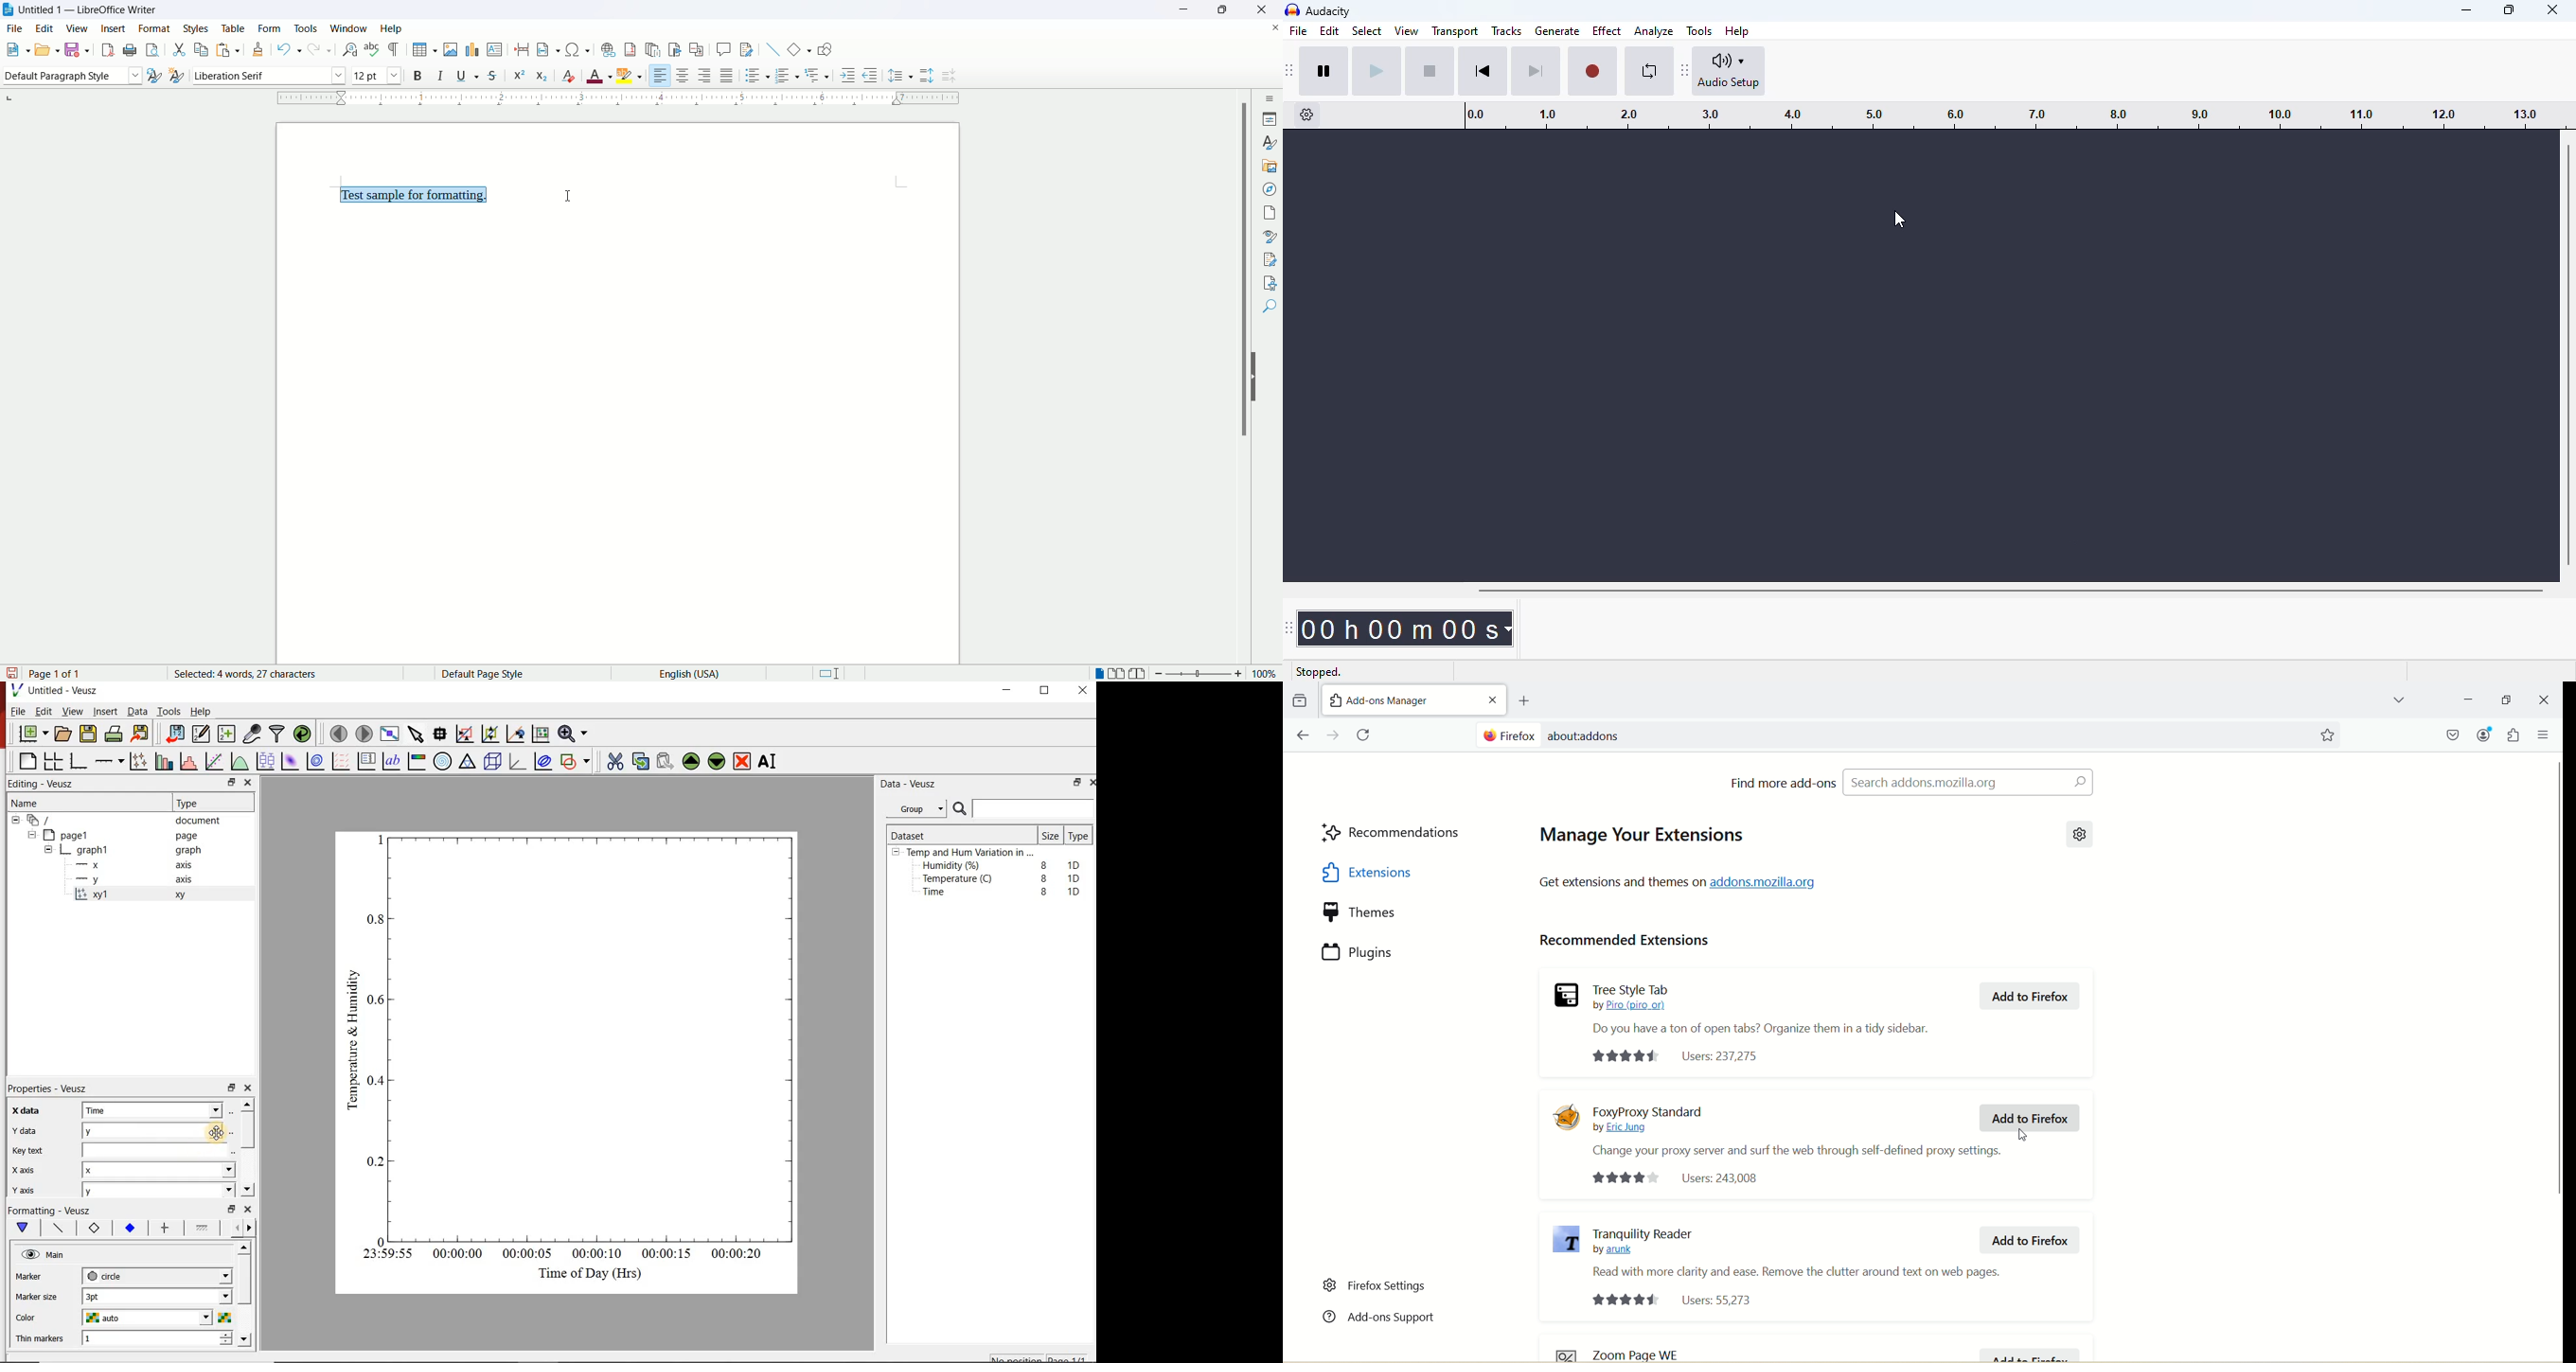  I want to click on Change your proxy server and surf the web through self-defined proxy settings., so click(1799, 1152).